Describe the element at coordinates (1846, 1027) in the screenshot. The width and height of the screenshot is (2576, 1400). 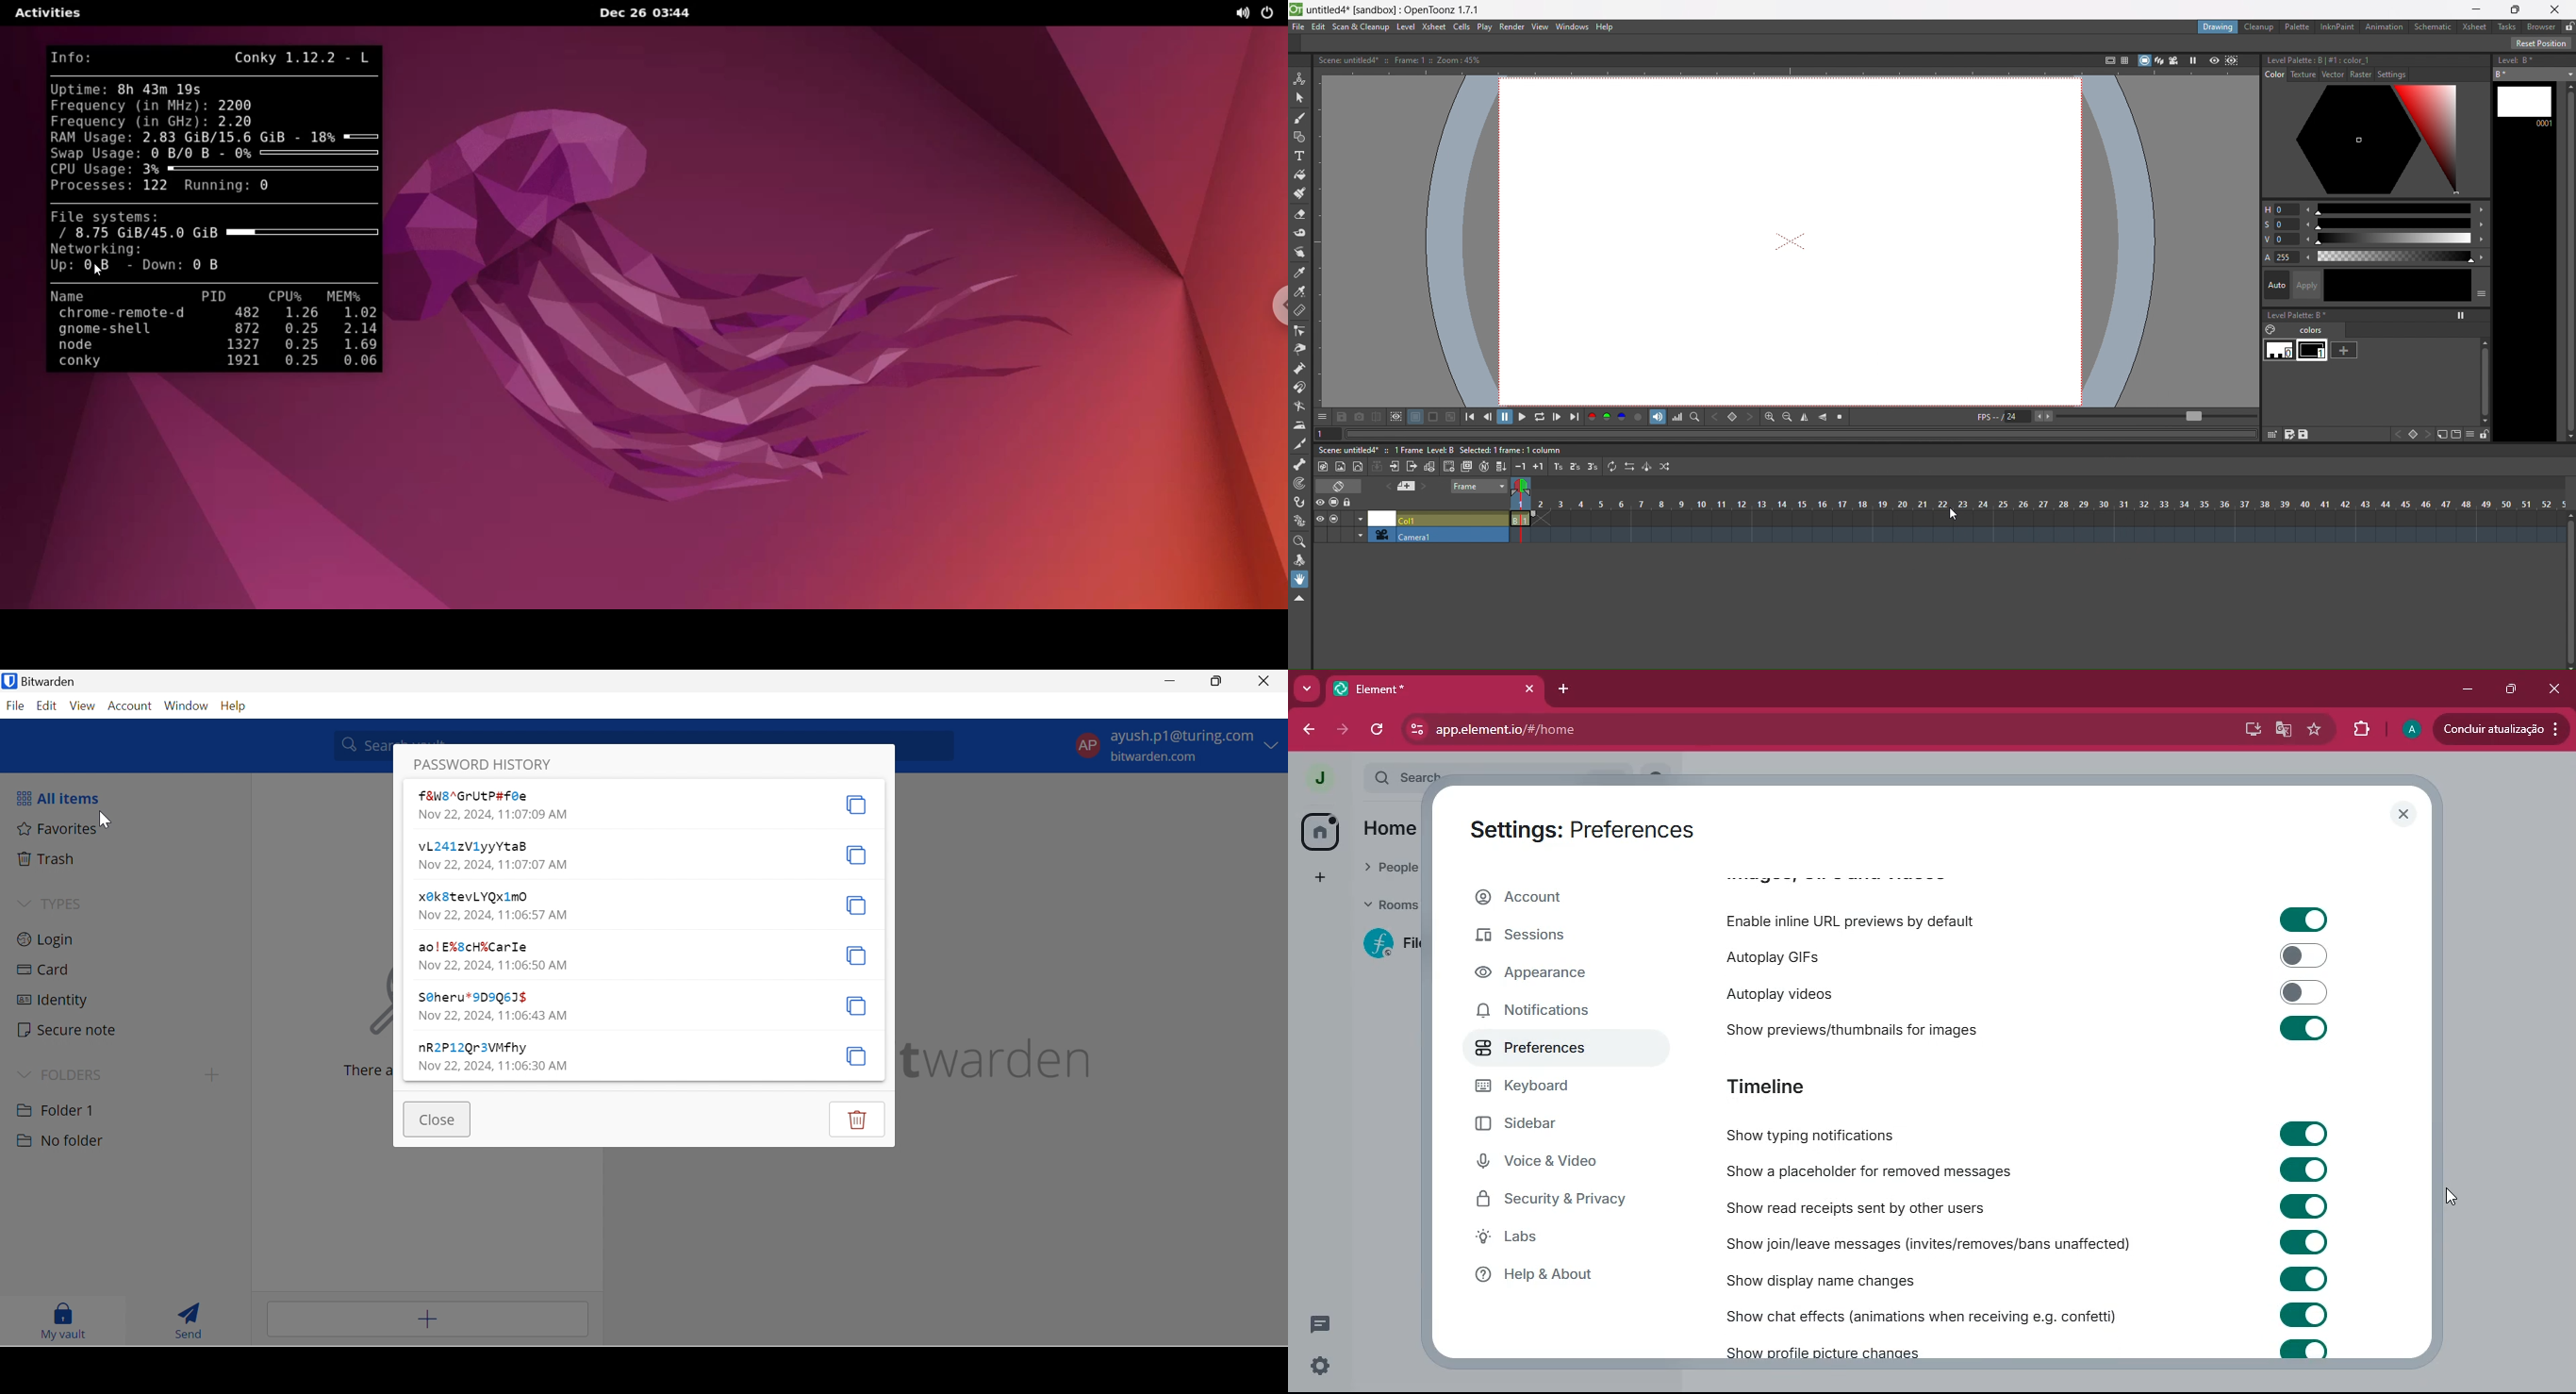
I see `show previews/thumbnails for images` at that location.